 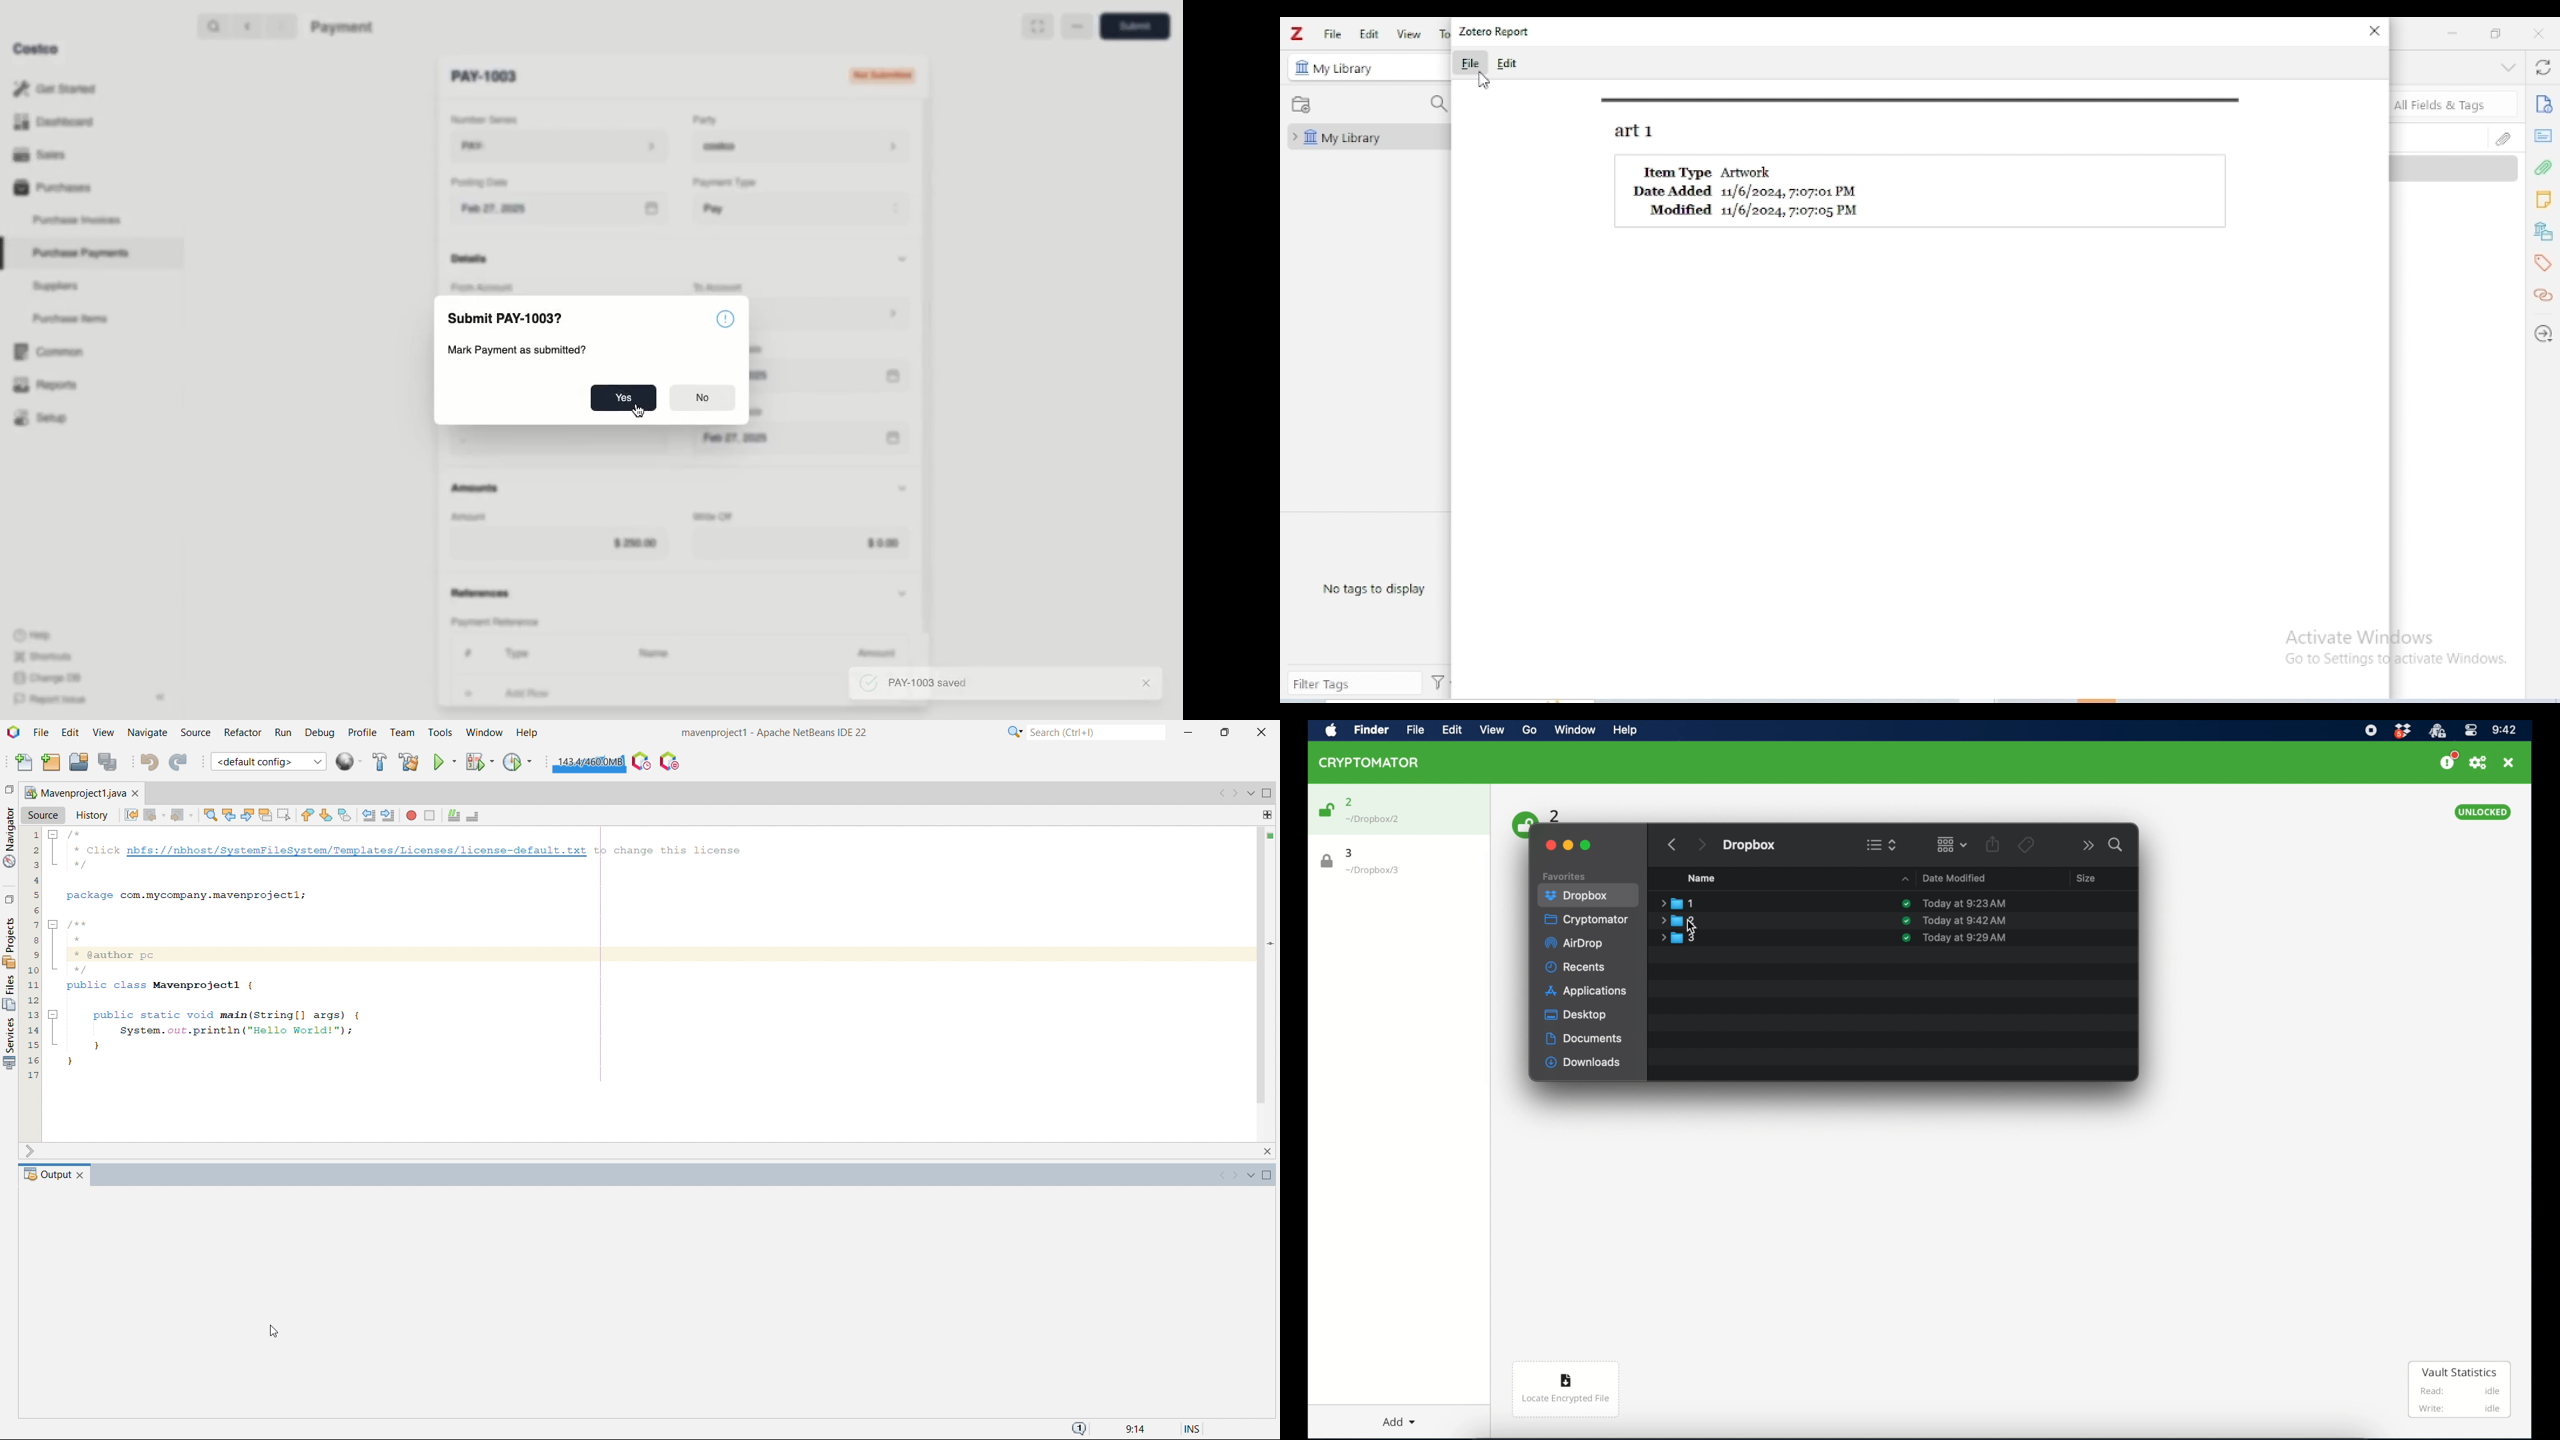 What do you see at coordinates (623, 397) in the screenshot?
I see `Yes` at bounding box center [623, 397].